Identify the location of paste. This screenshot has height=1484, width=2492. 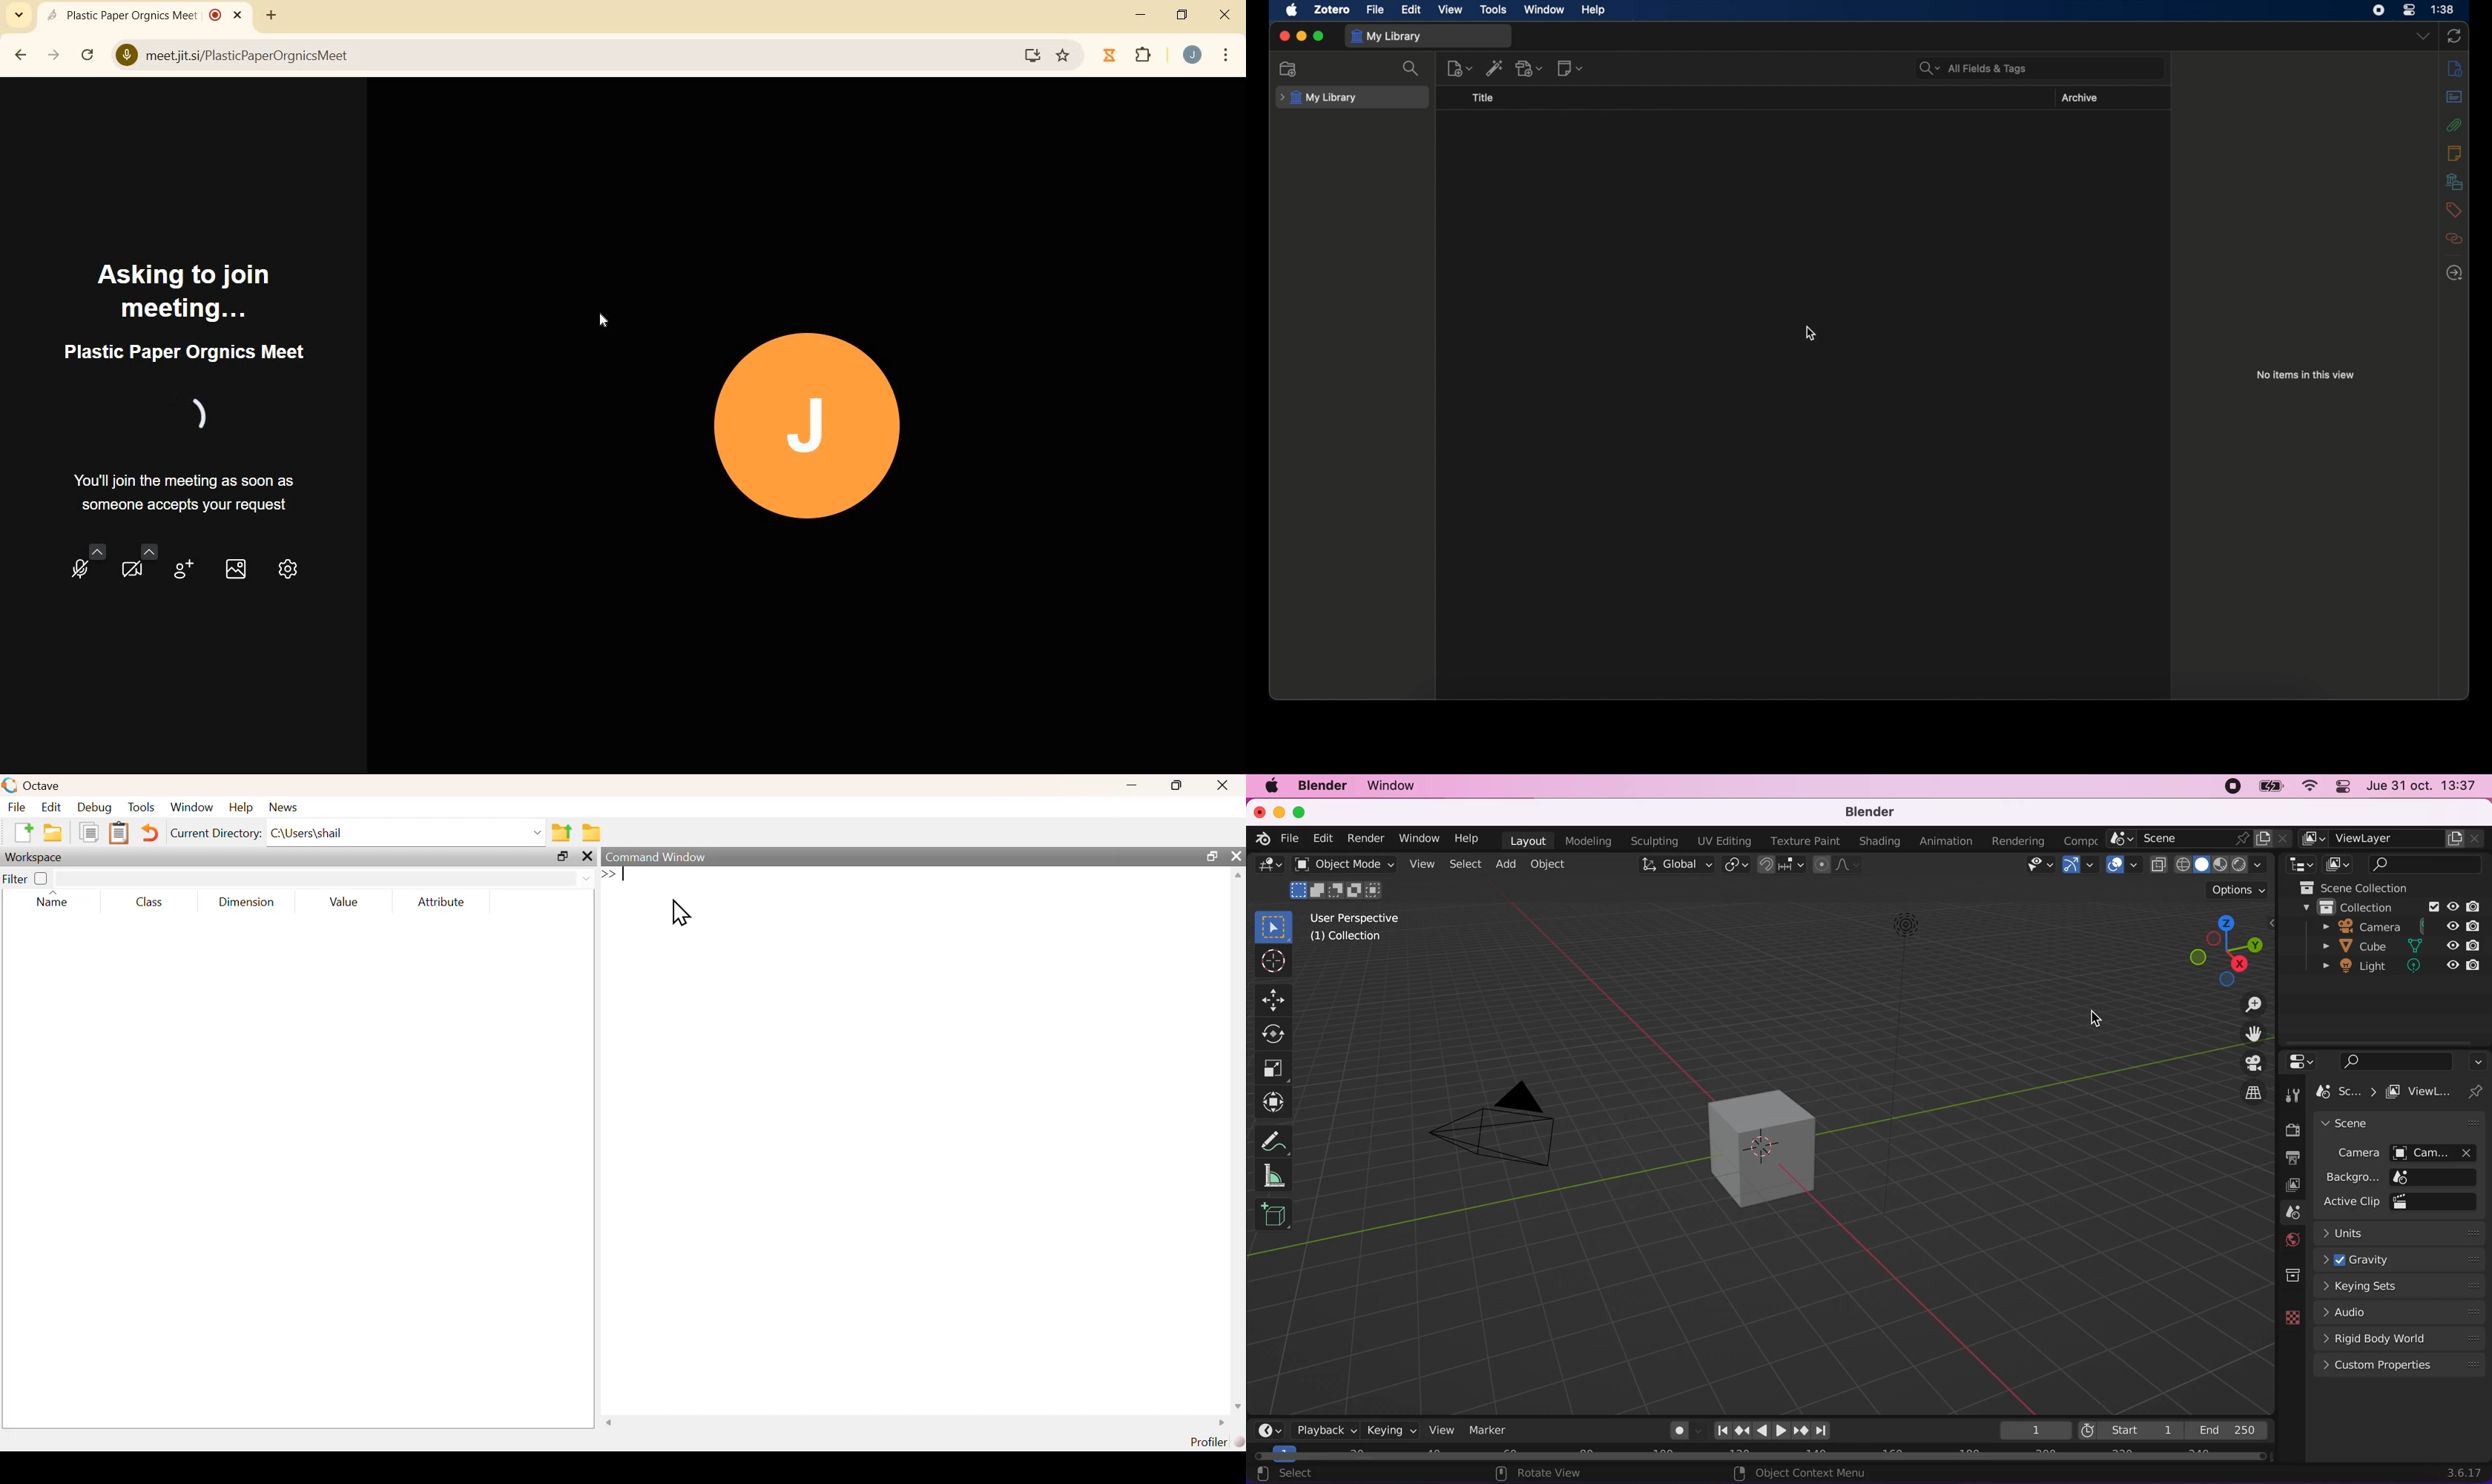
(119, 833).